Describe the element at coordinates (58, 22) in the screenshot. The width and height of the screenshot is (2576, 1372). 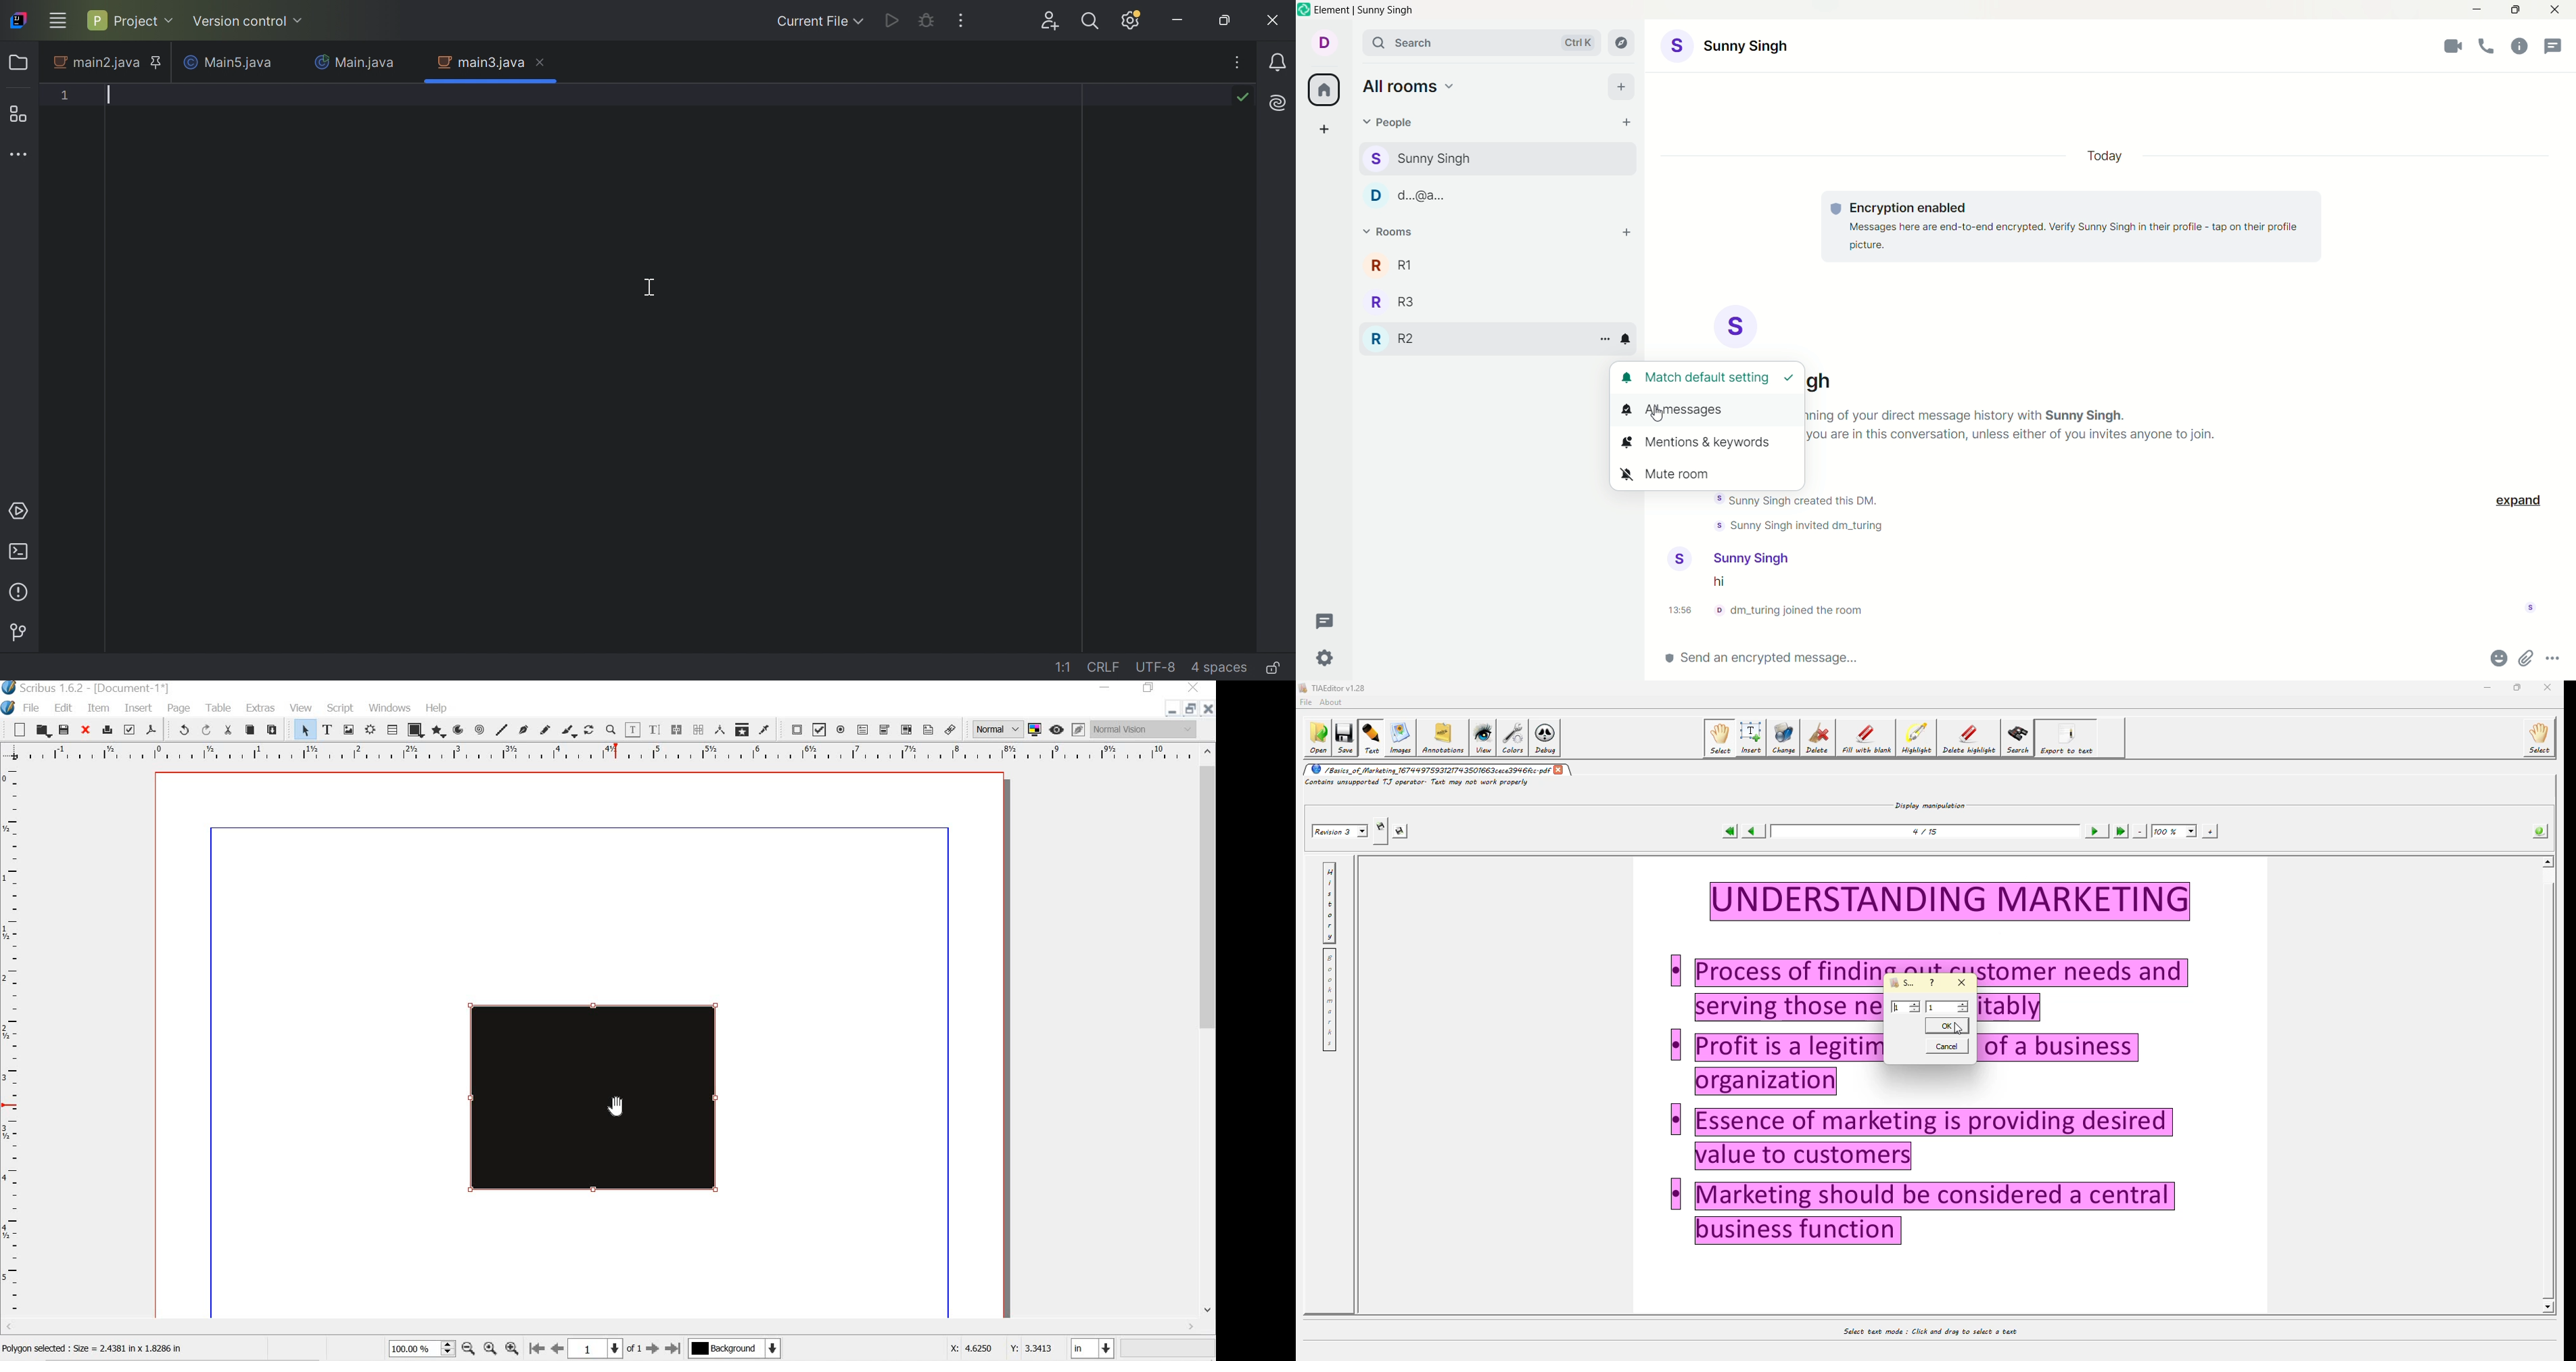
I see `Main menu` at that location.